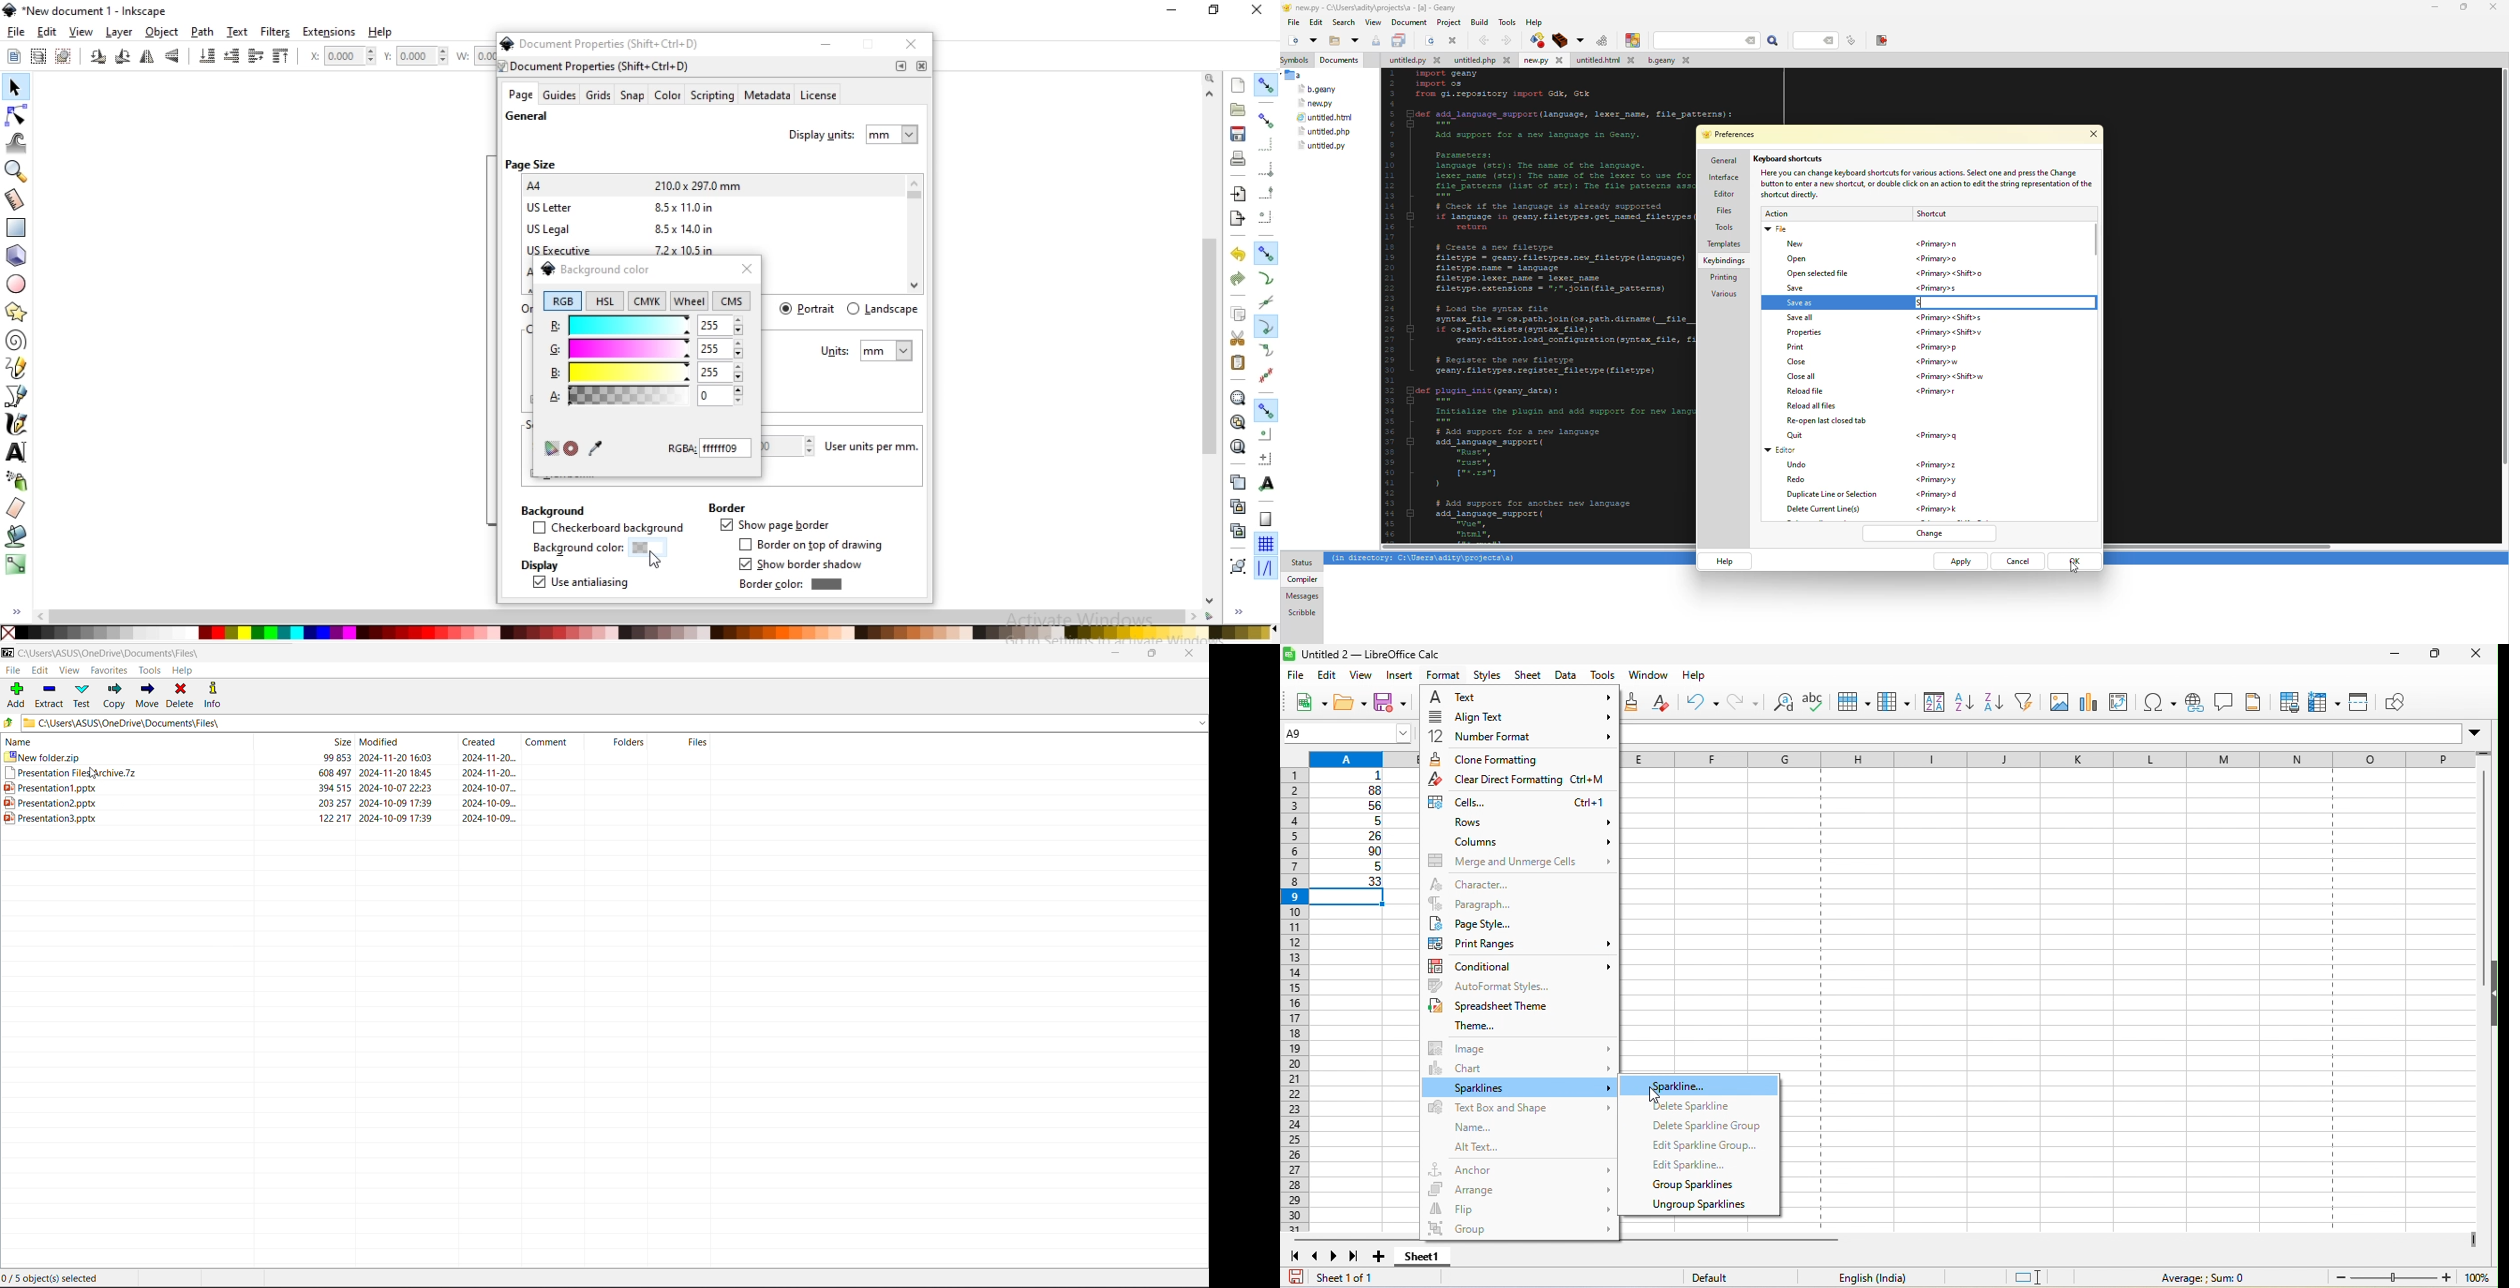 The height and width of the screenshot is (1288, 2520). I want to click on background color, so click(595, 268).